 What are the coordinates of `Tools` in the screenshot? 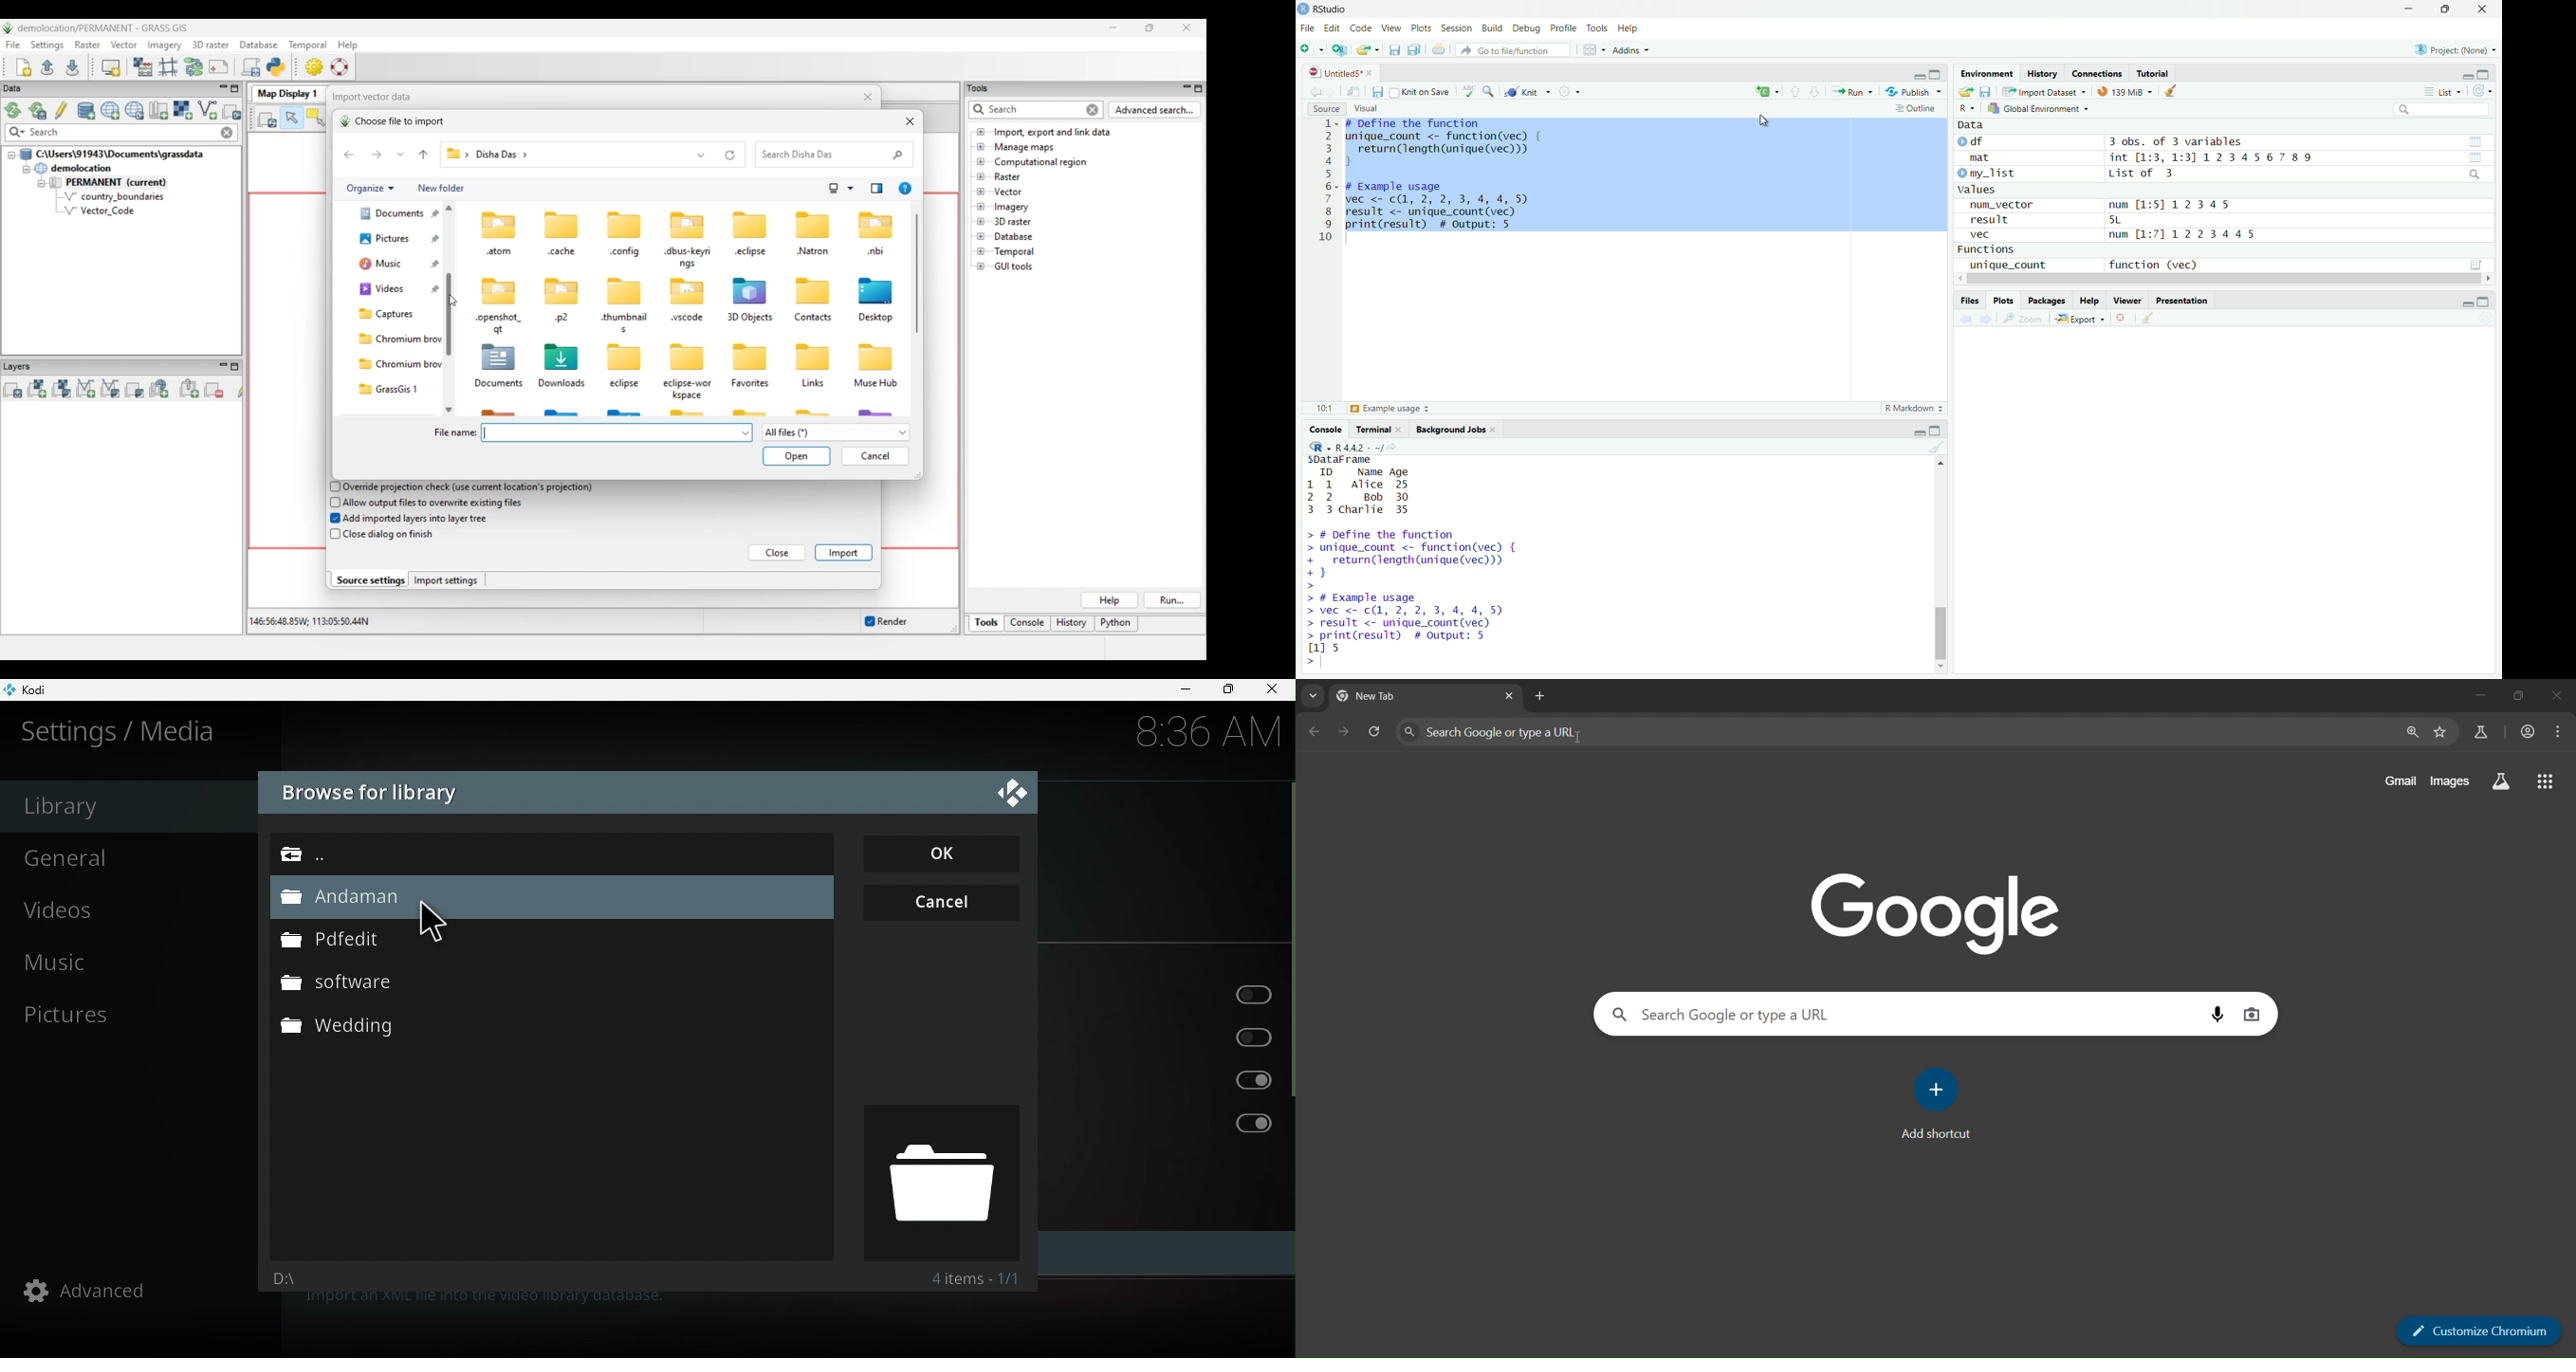 It's located at (1599, 27).